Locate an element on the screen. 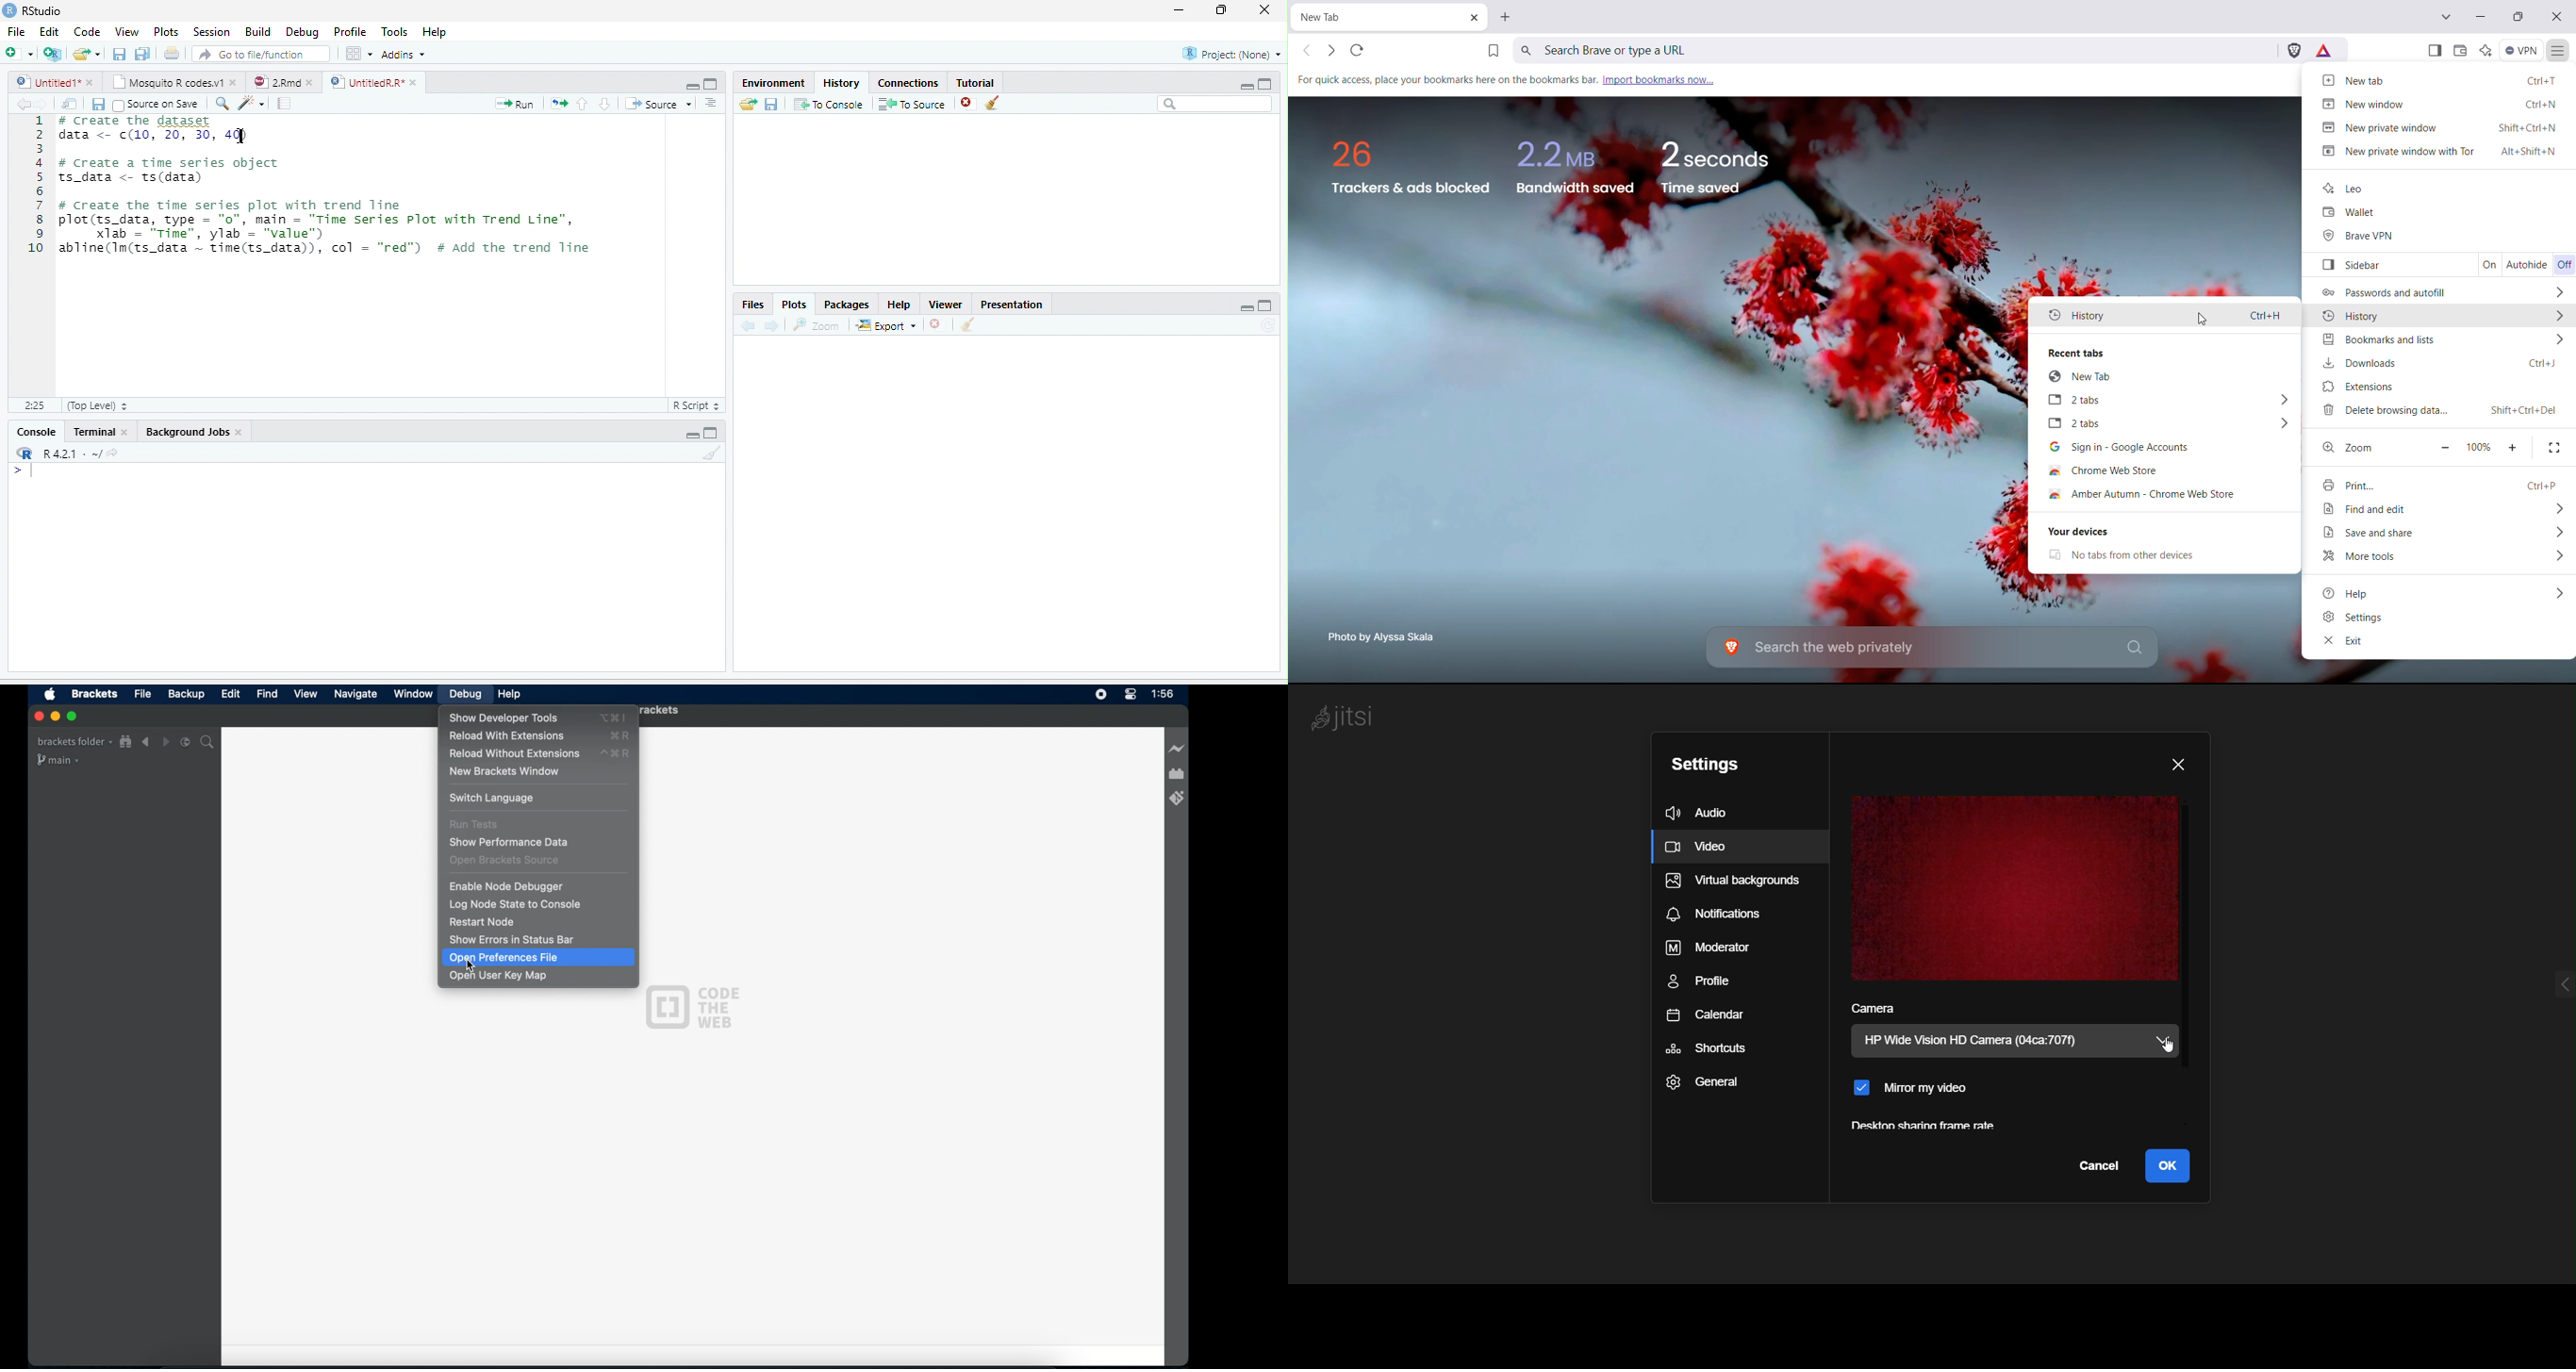 The height and width of the screenshot is (1372, 2576). Clear all history entries is located at coordinates (993, 103).